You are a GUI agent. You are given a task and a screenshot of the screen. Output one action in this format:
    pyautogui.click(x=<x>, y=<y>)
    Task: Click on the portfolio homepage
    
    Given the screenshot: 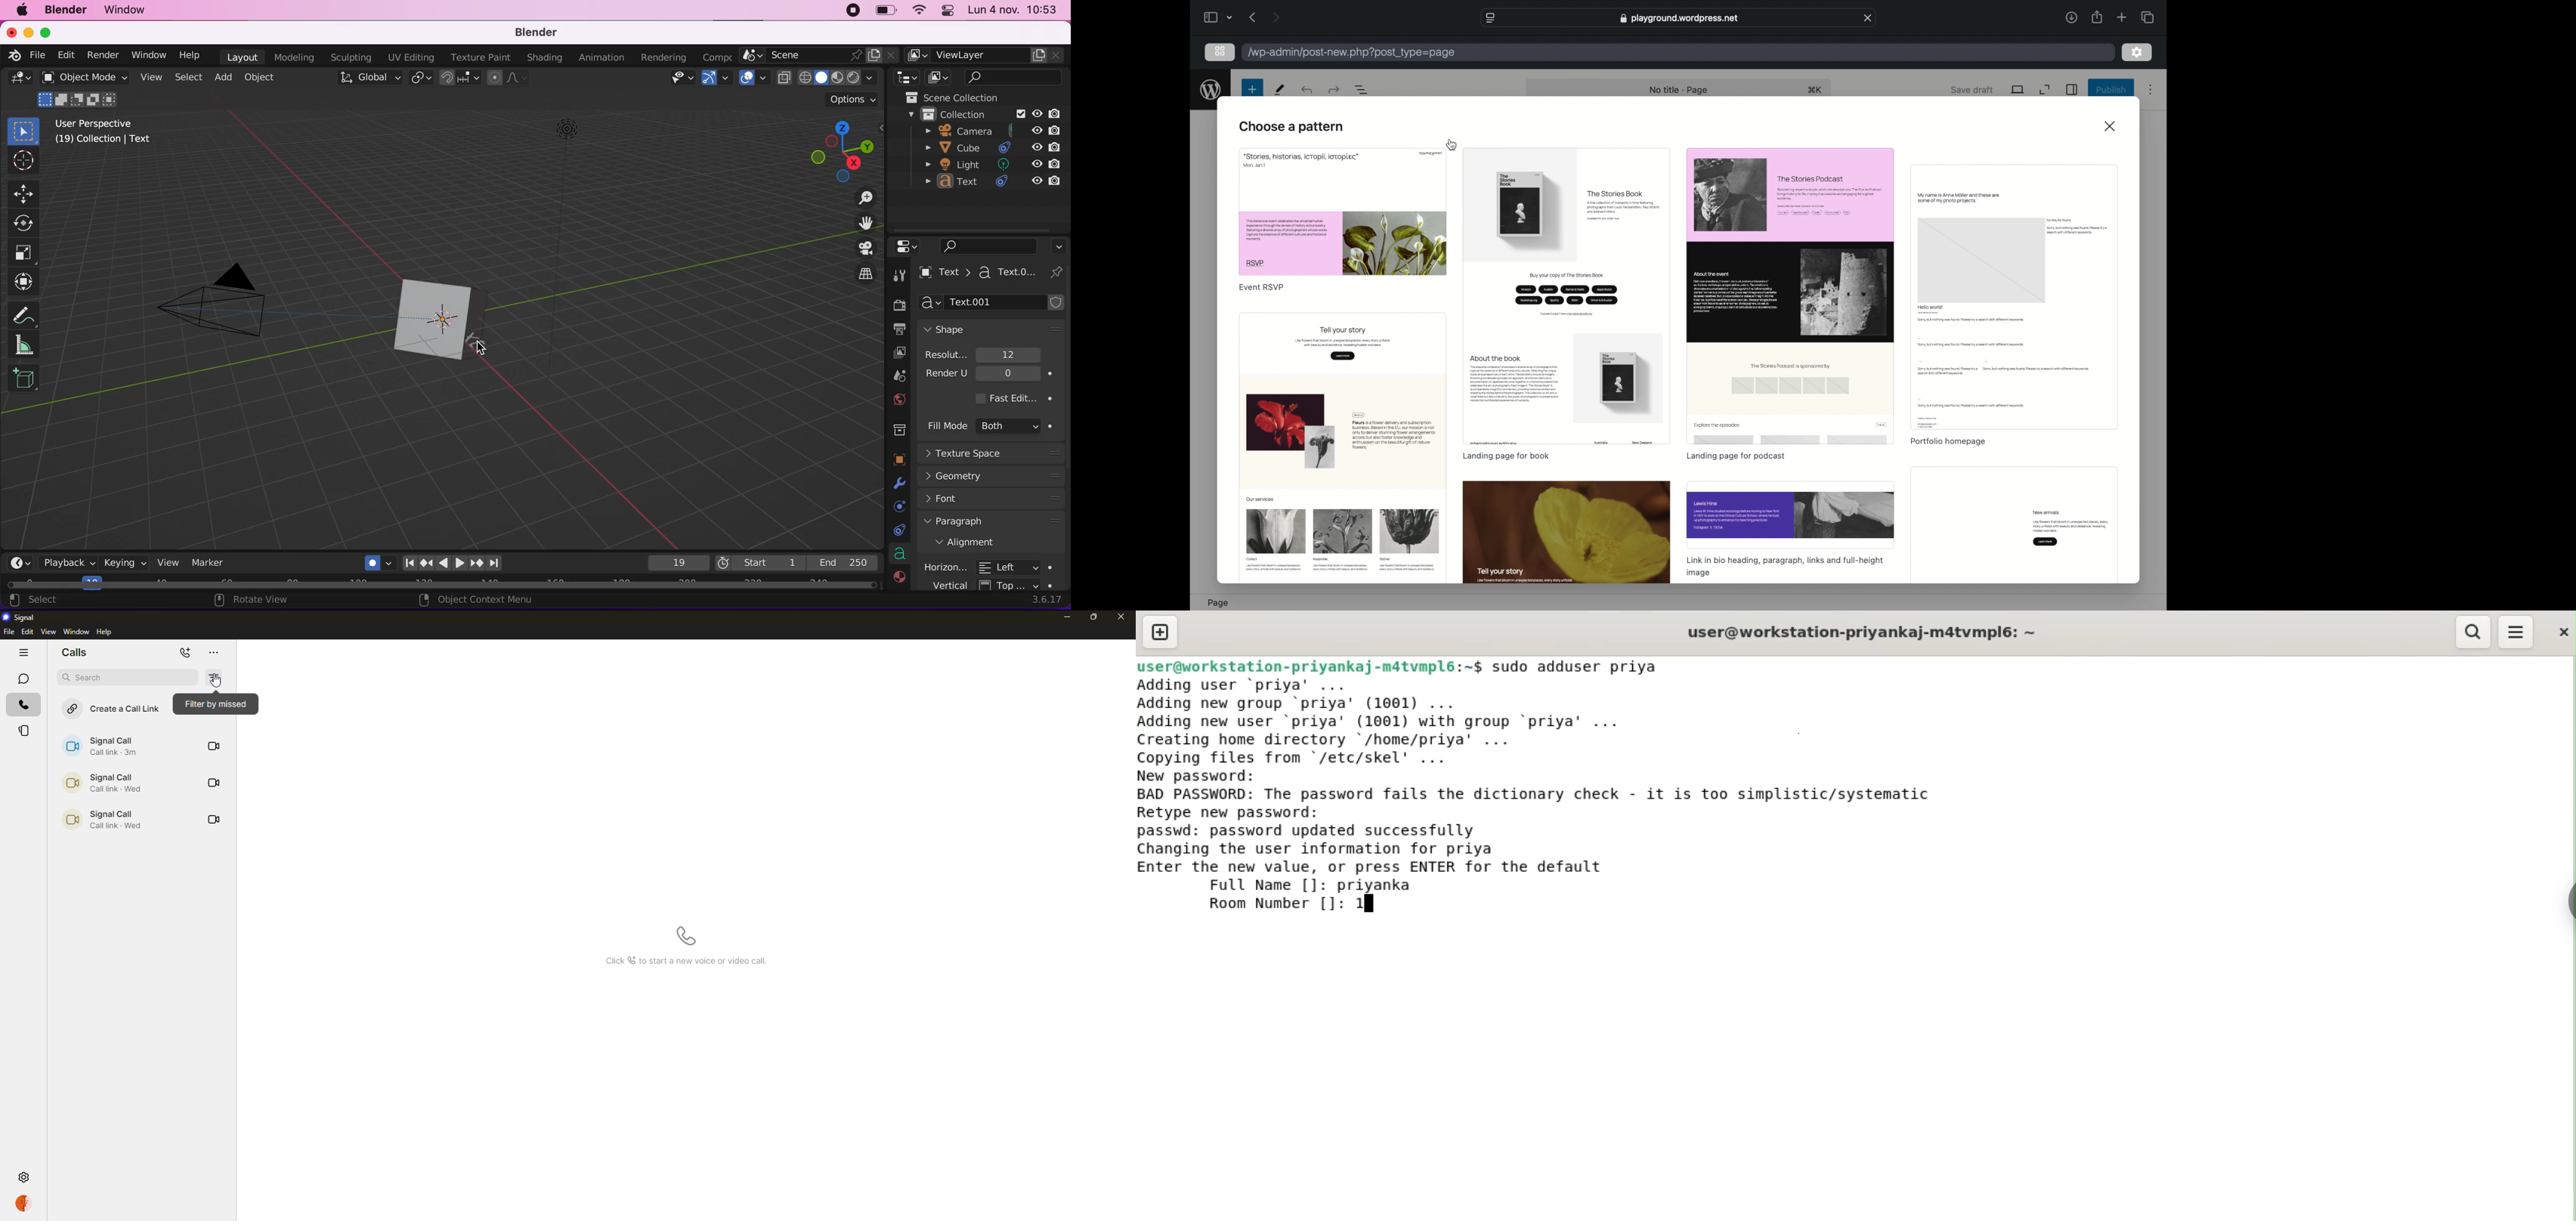 What is the action you would take?
    pyautogui.click(x=1948, y=442)
    